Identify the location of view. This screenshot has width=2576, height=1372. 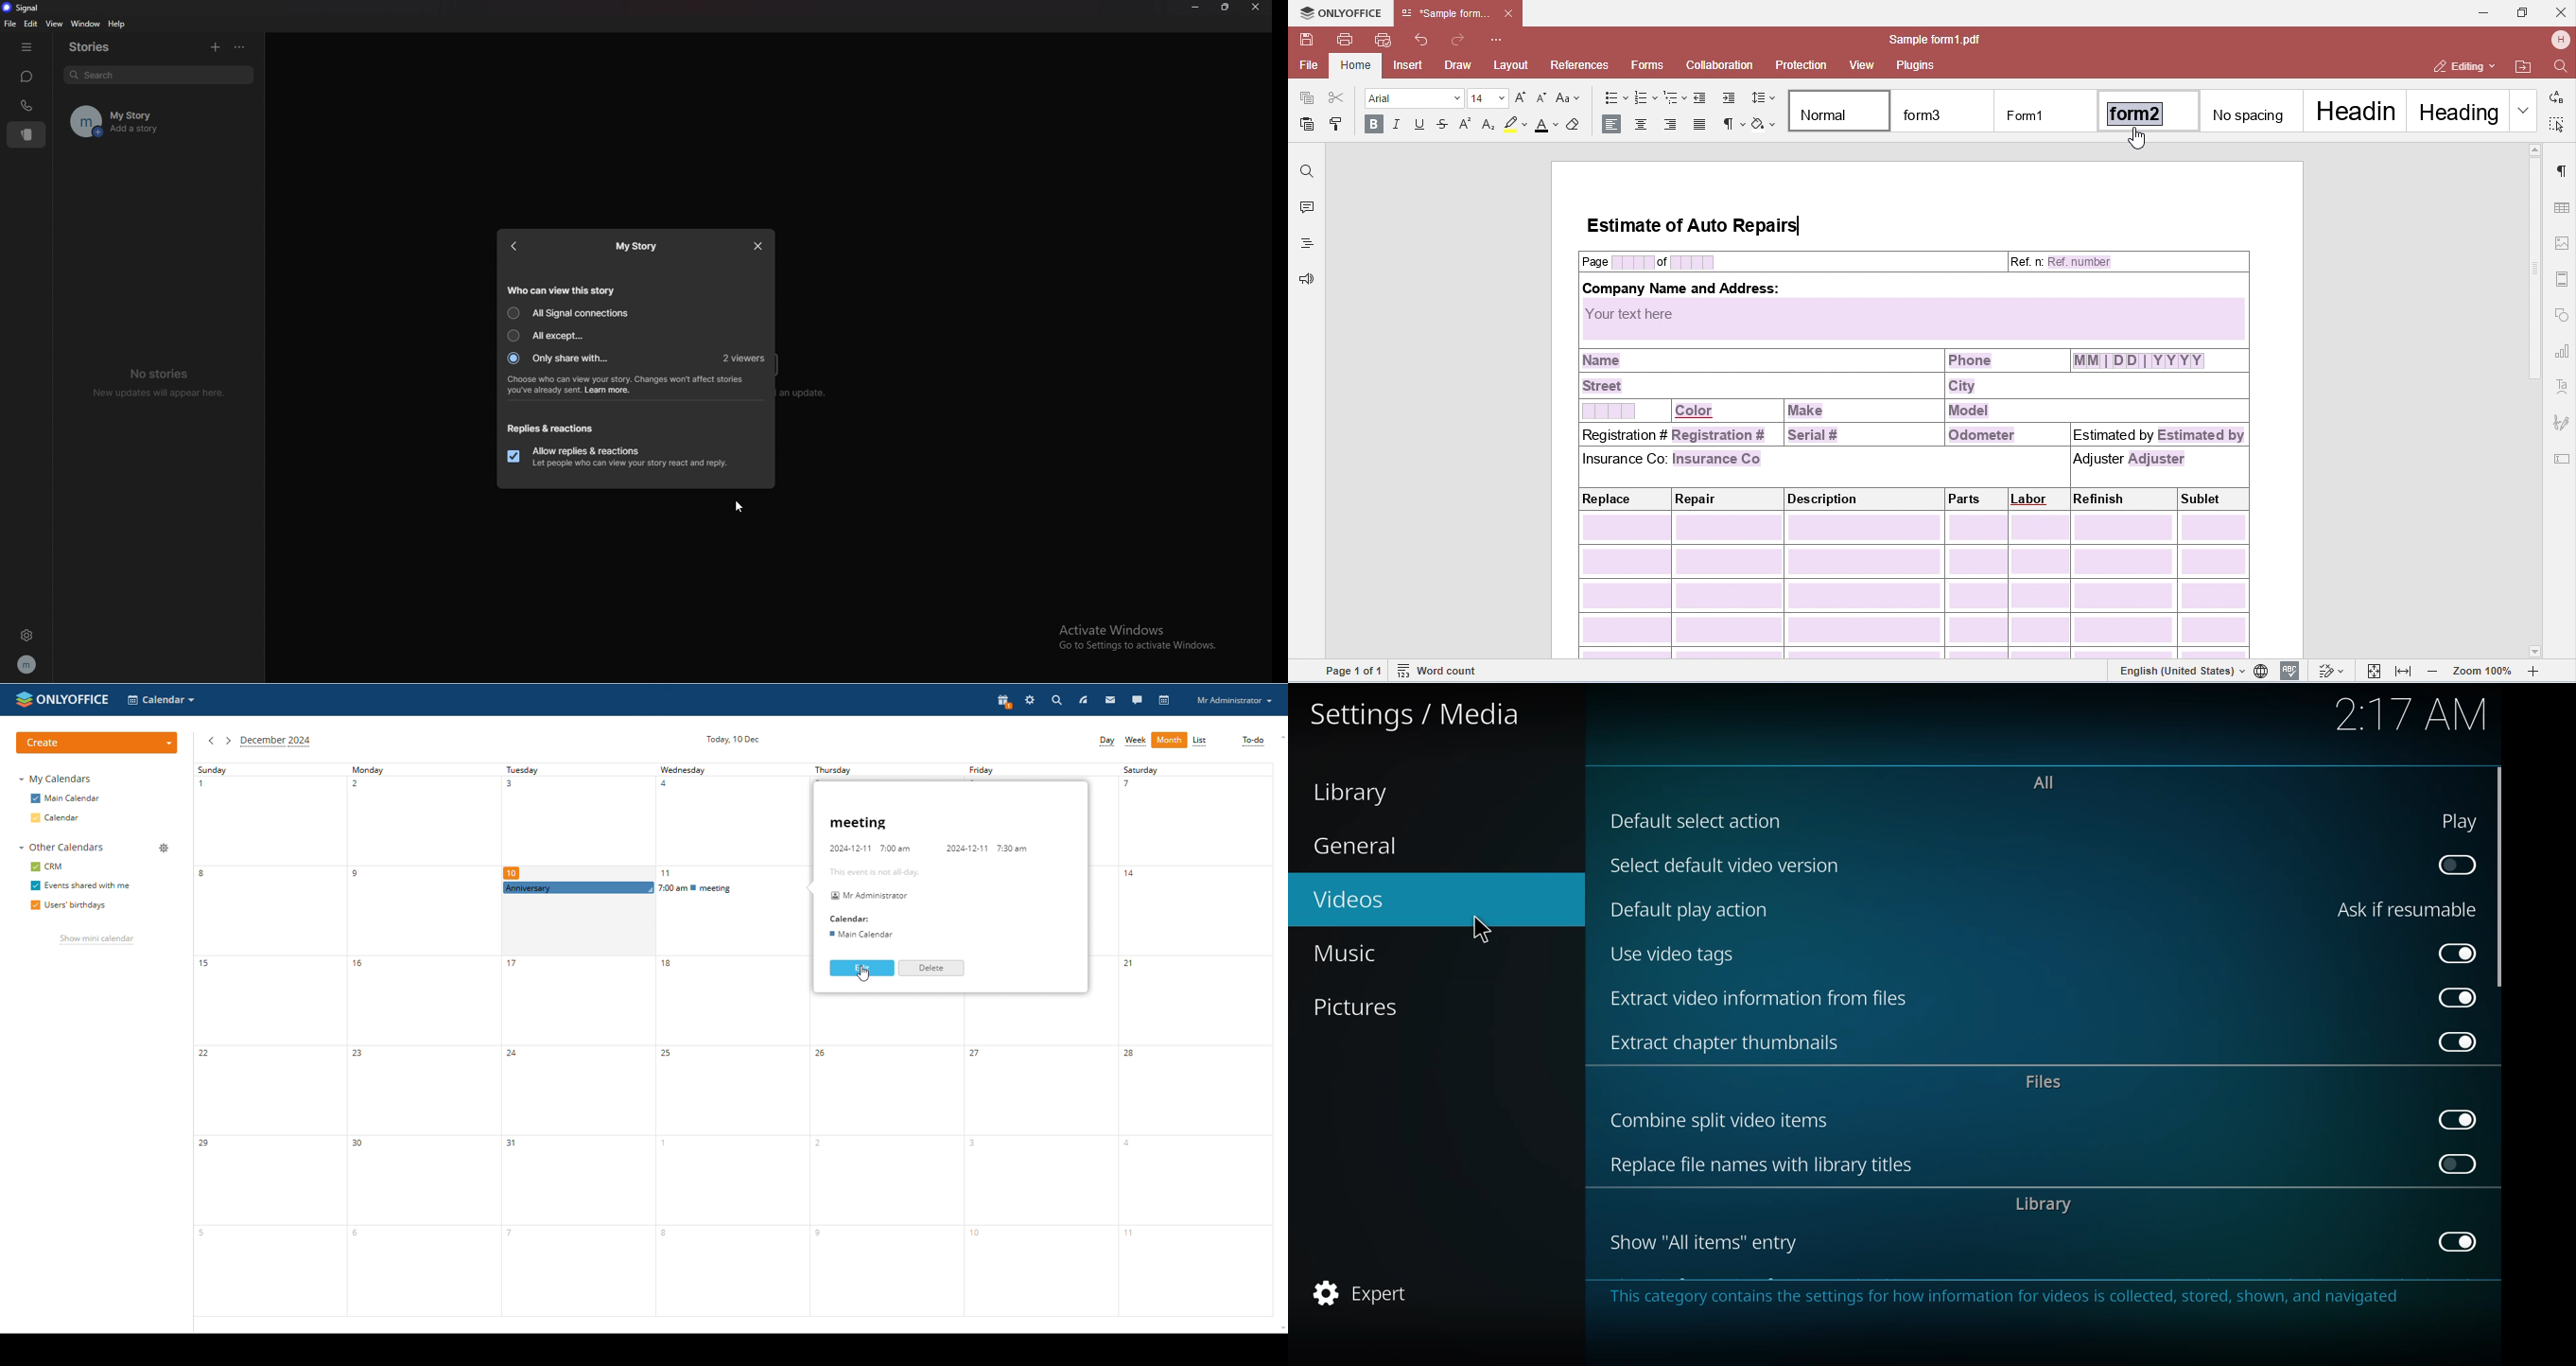
(54, 24).